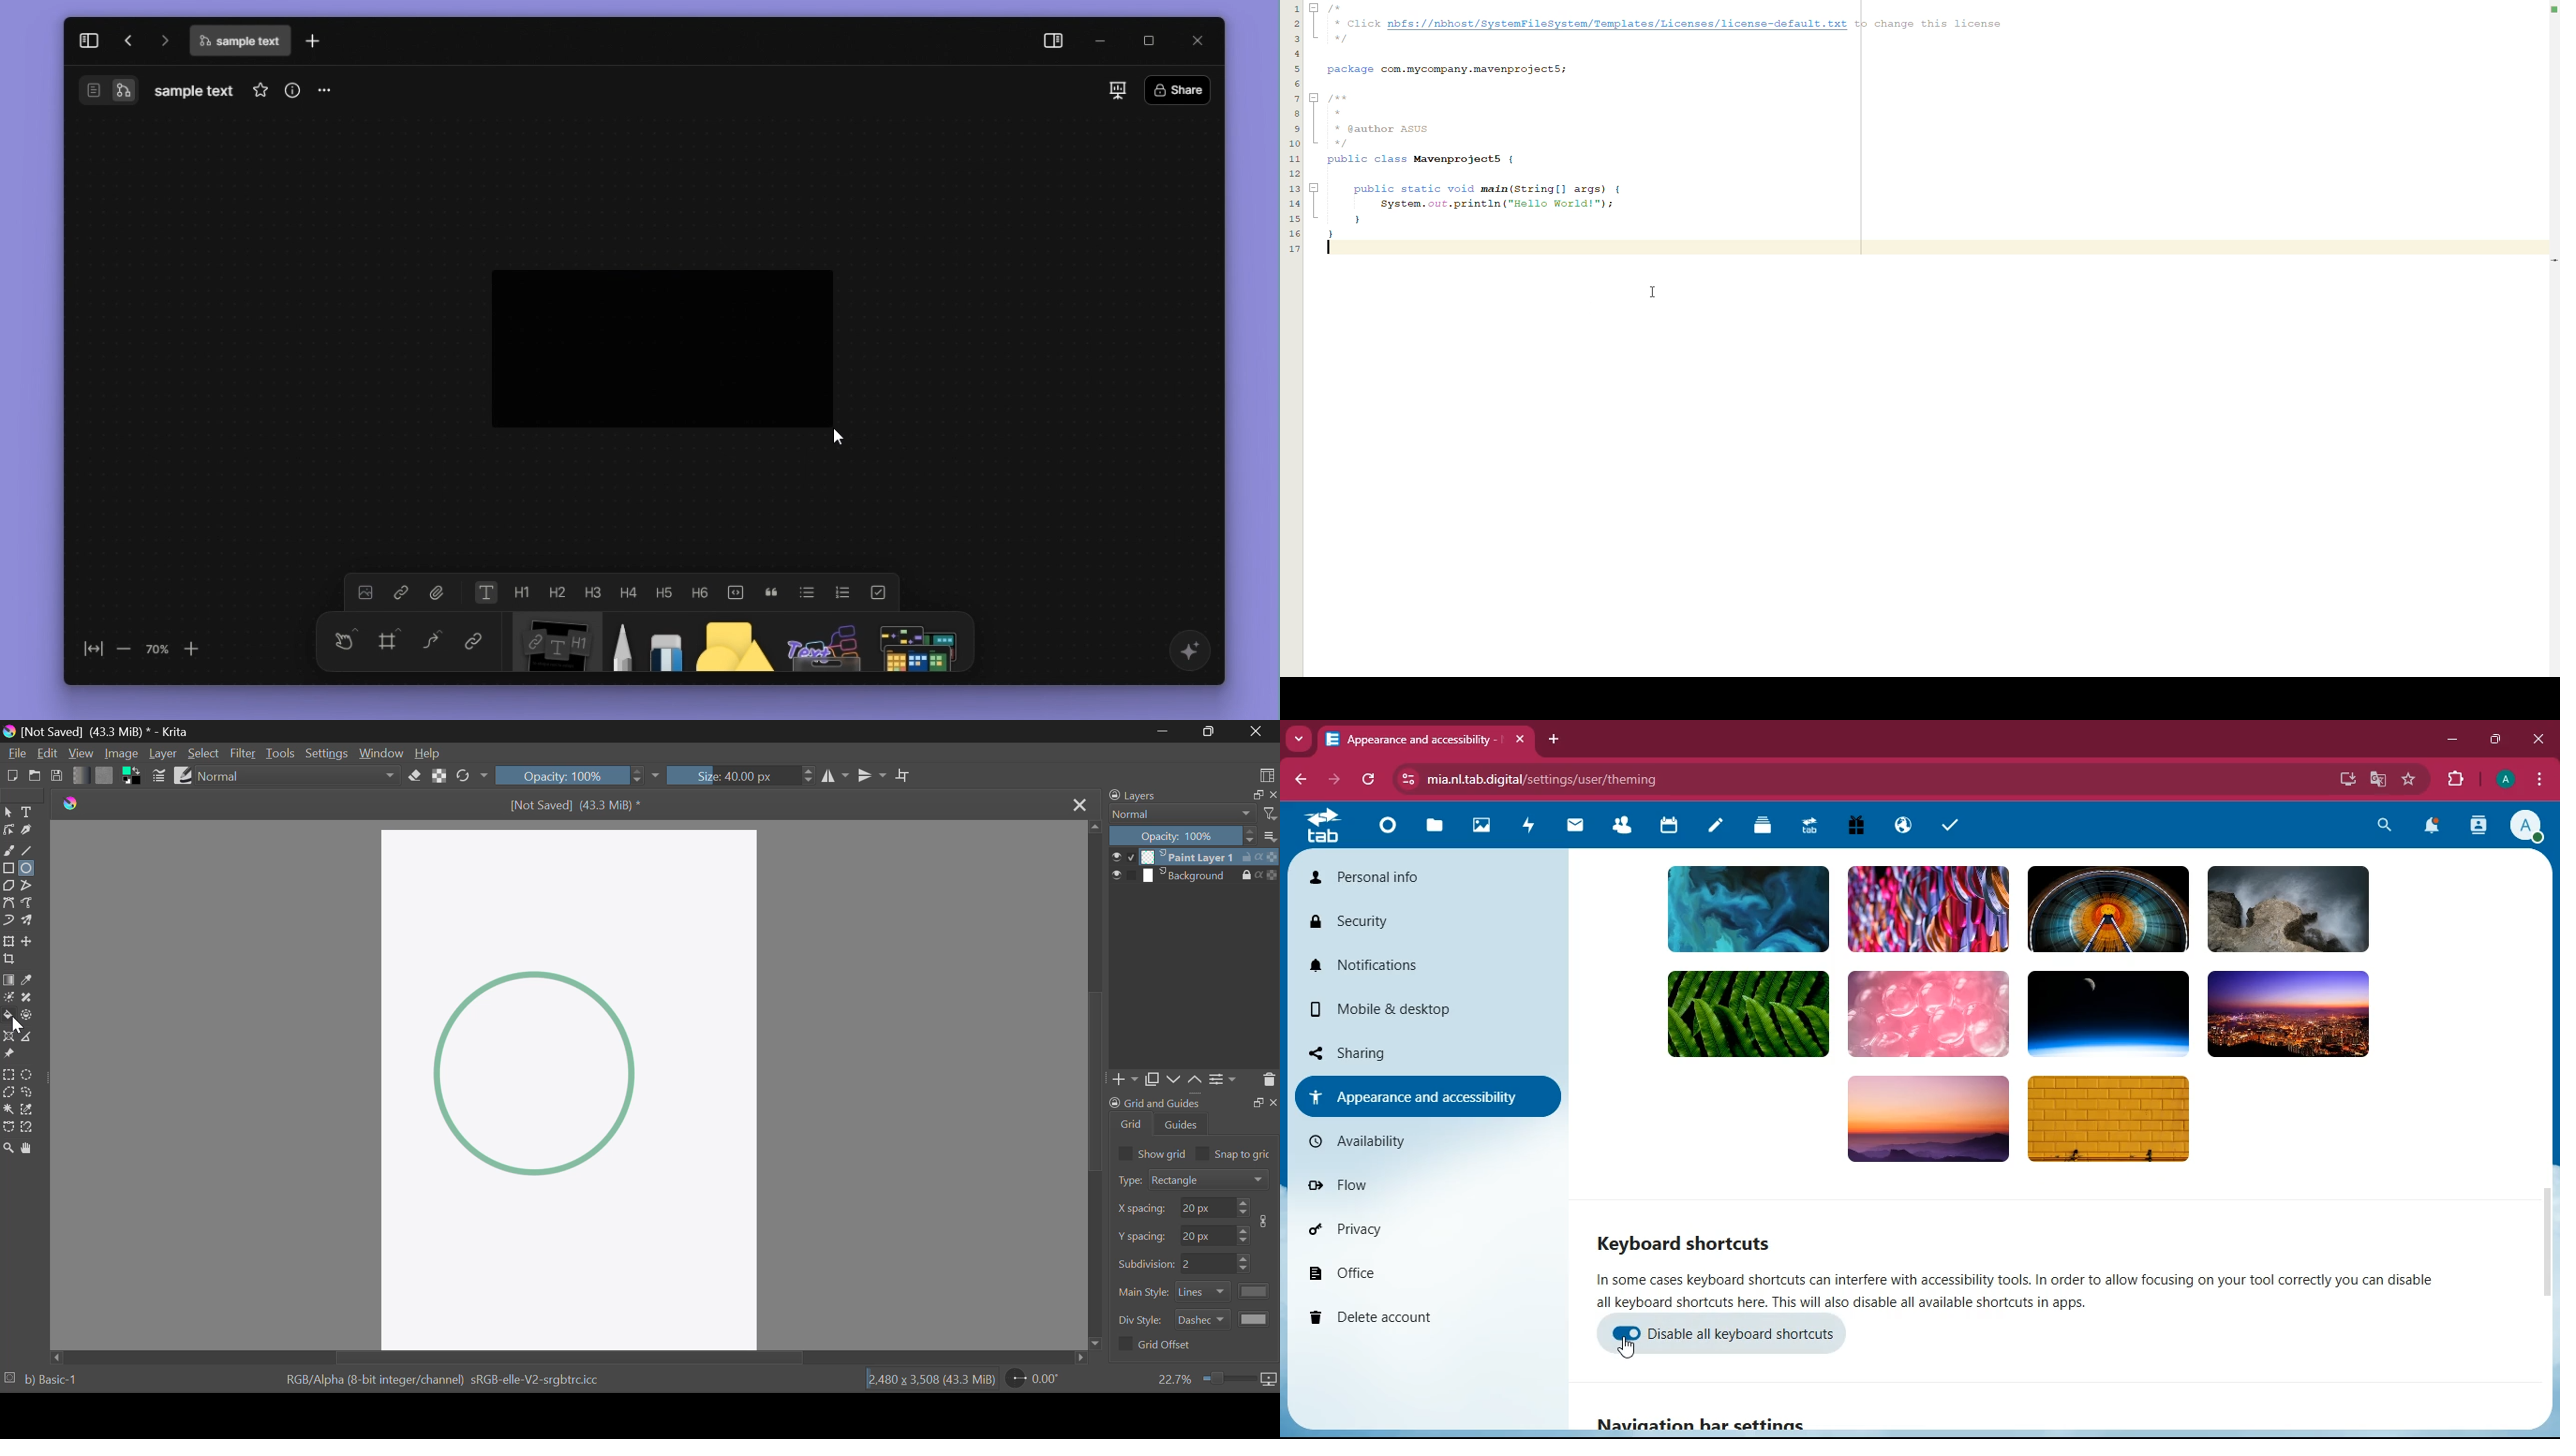  Describe the element at coordinates (244, 753) in the screenshot. I see `Filter` at that location.